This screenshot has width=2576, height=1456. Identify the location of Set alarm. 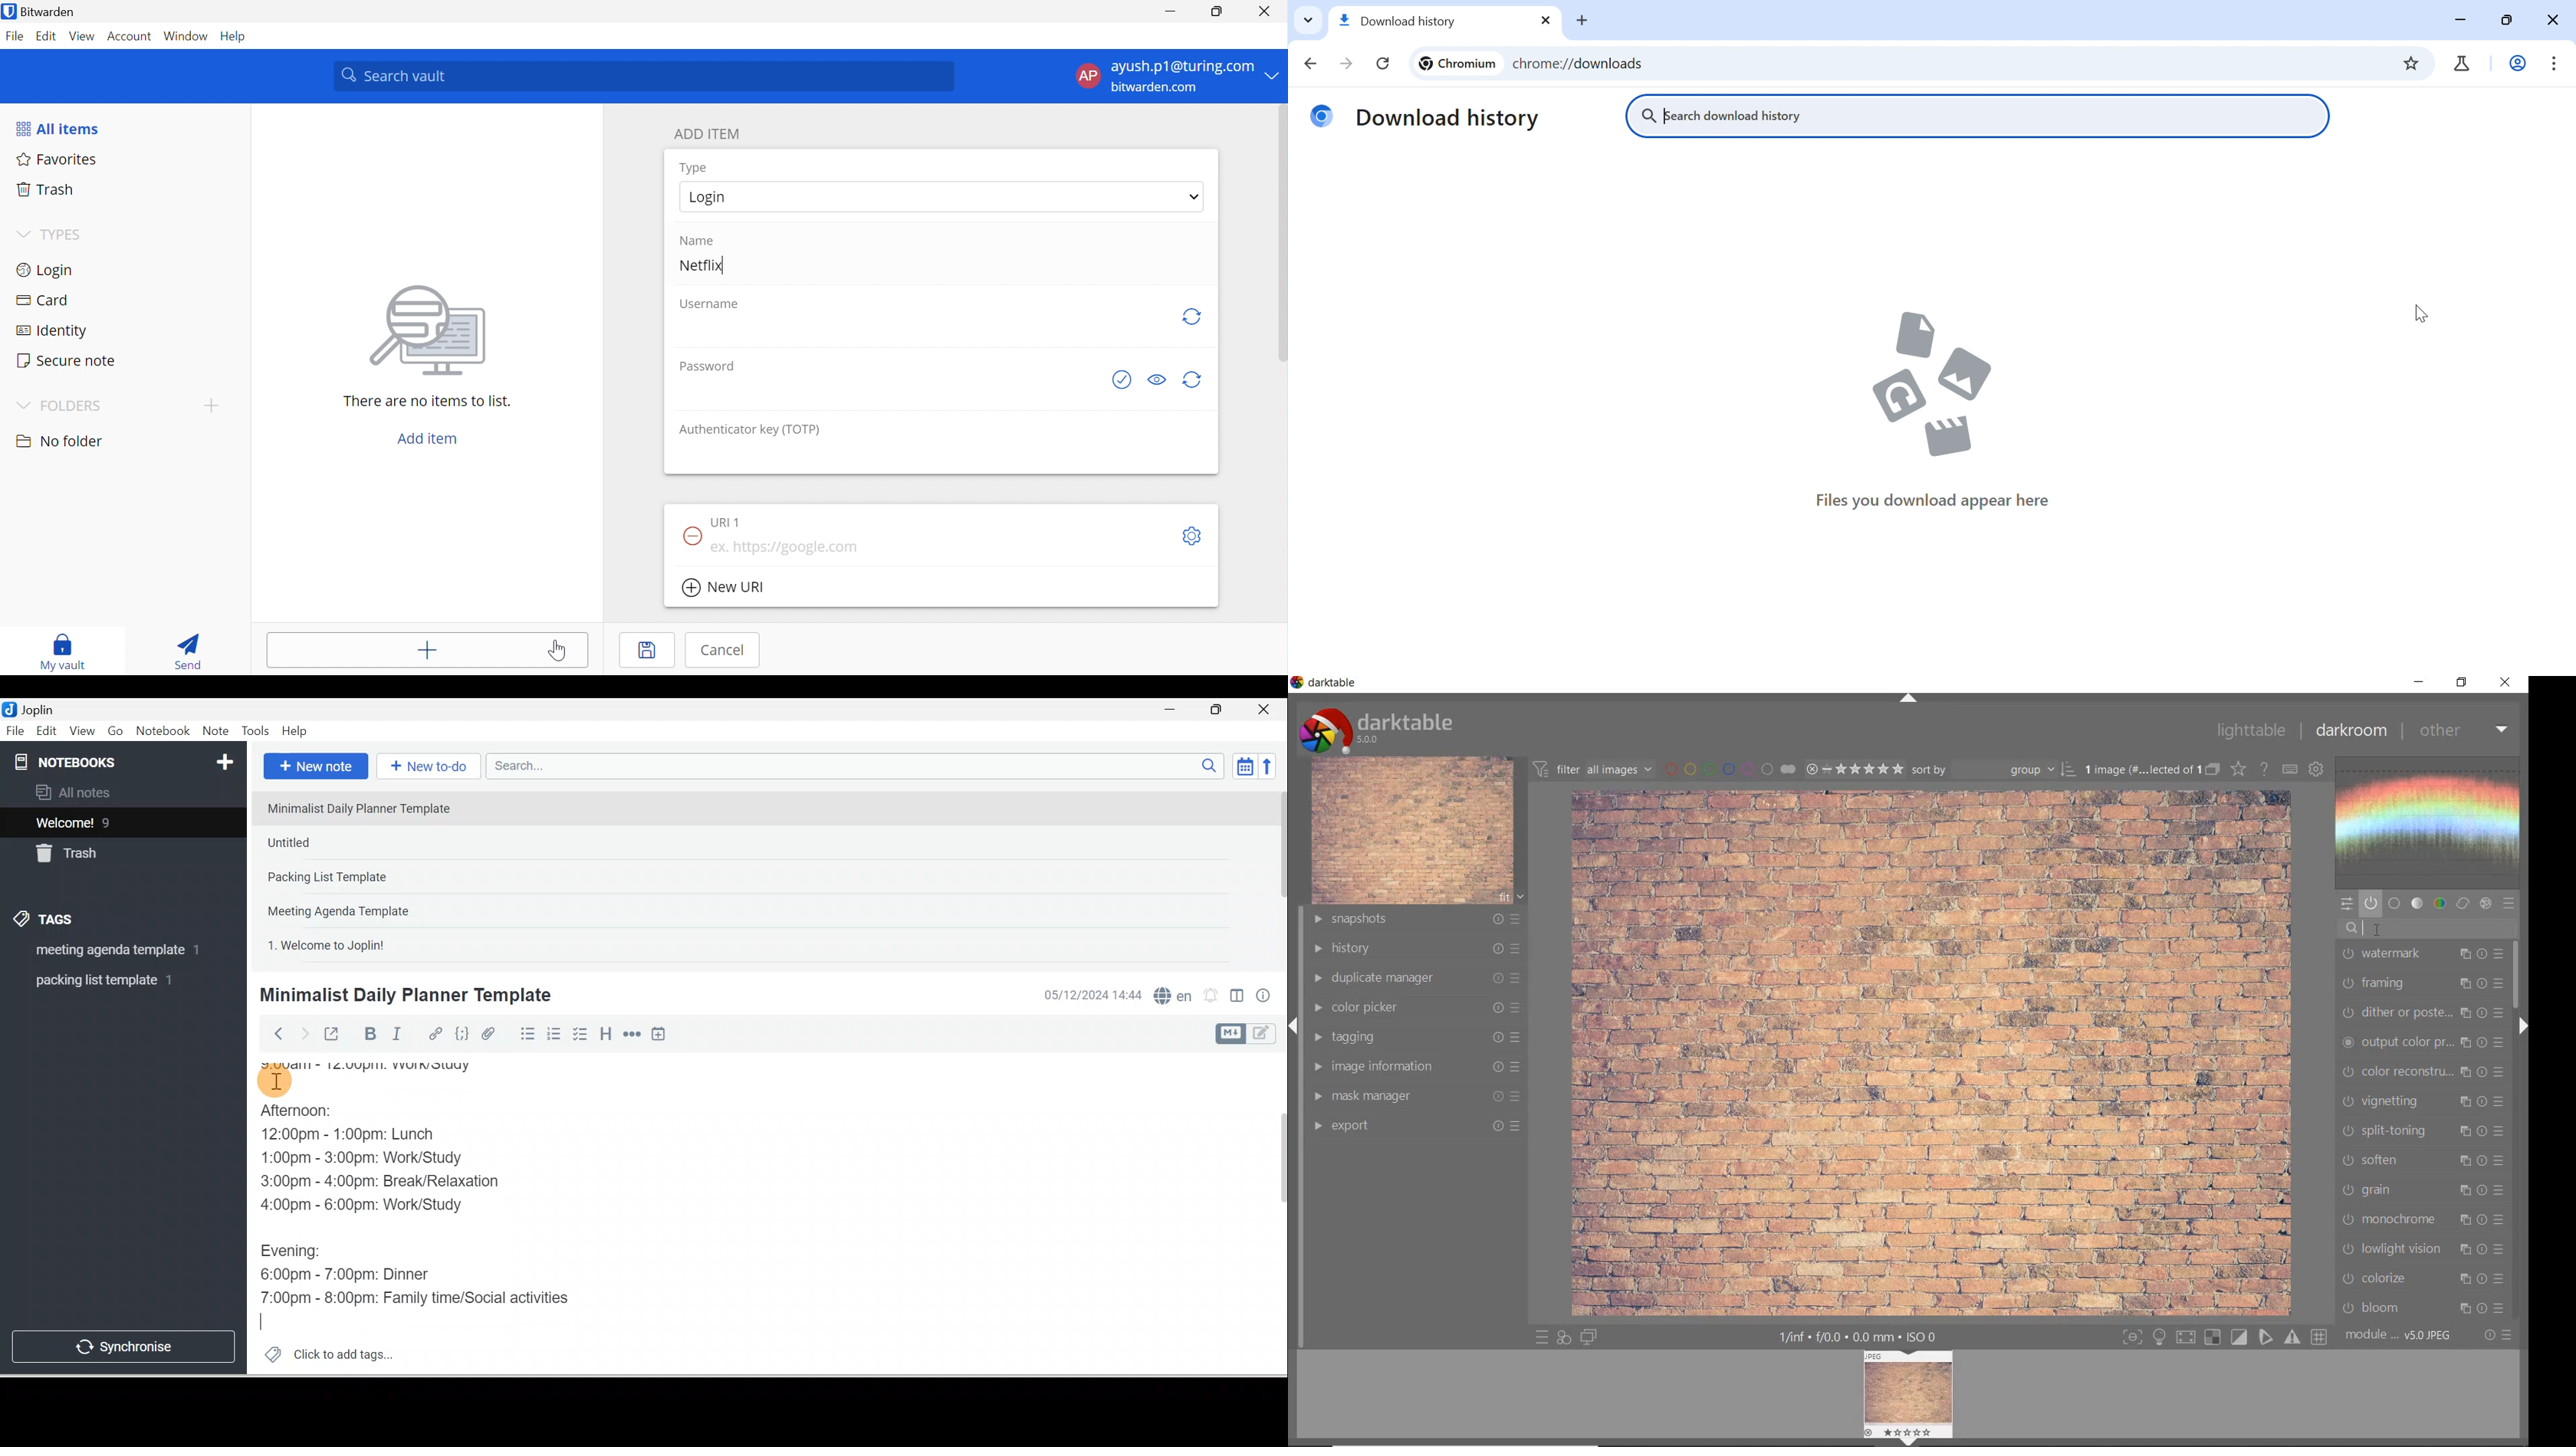
(1209, 996).